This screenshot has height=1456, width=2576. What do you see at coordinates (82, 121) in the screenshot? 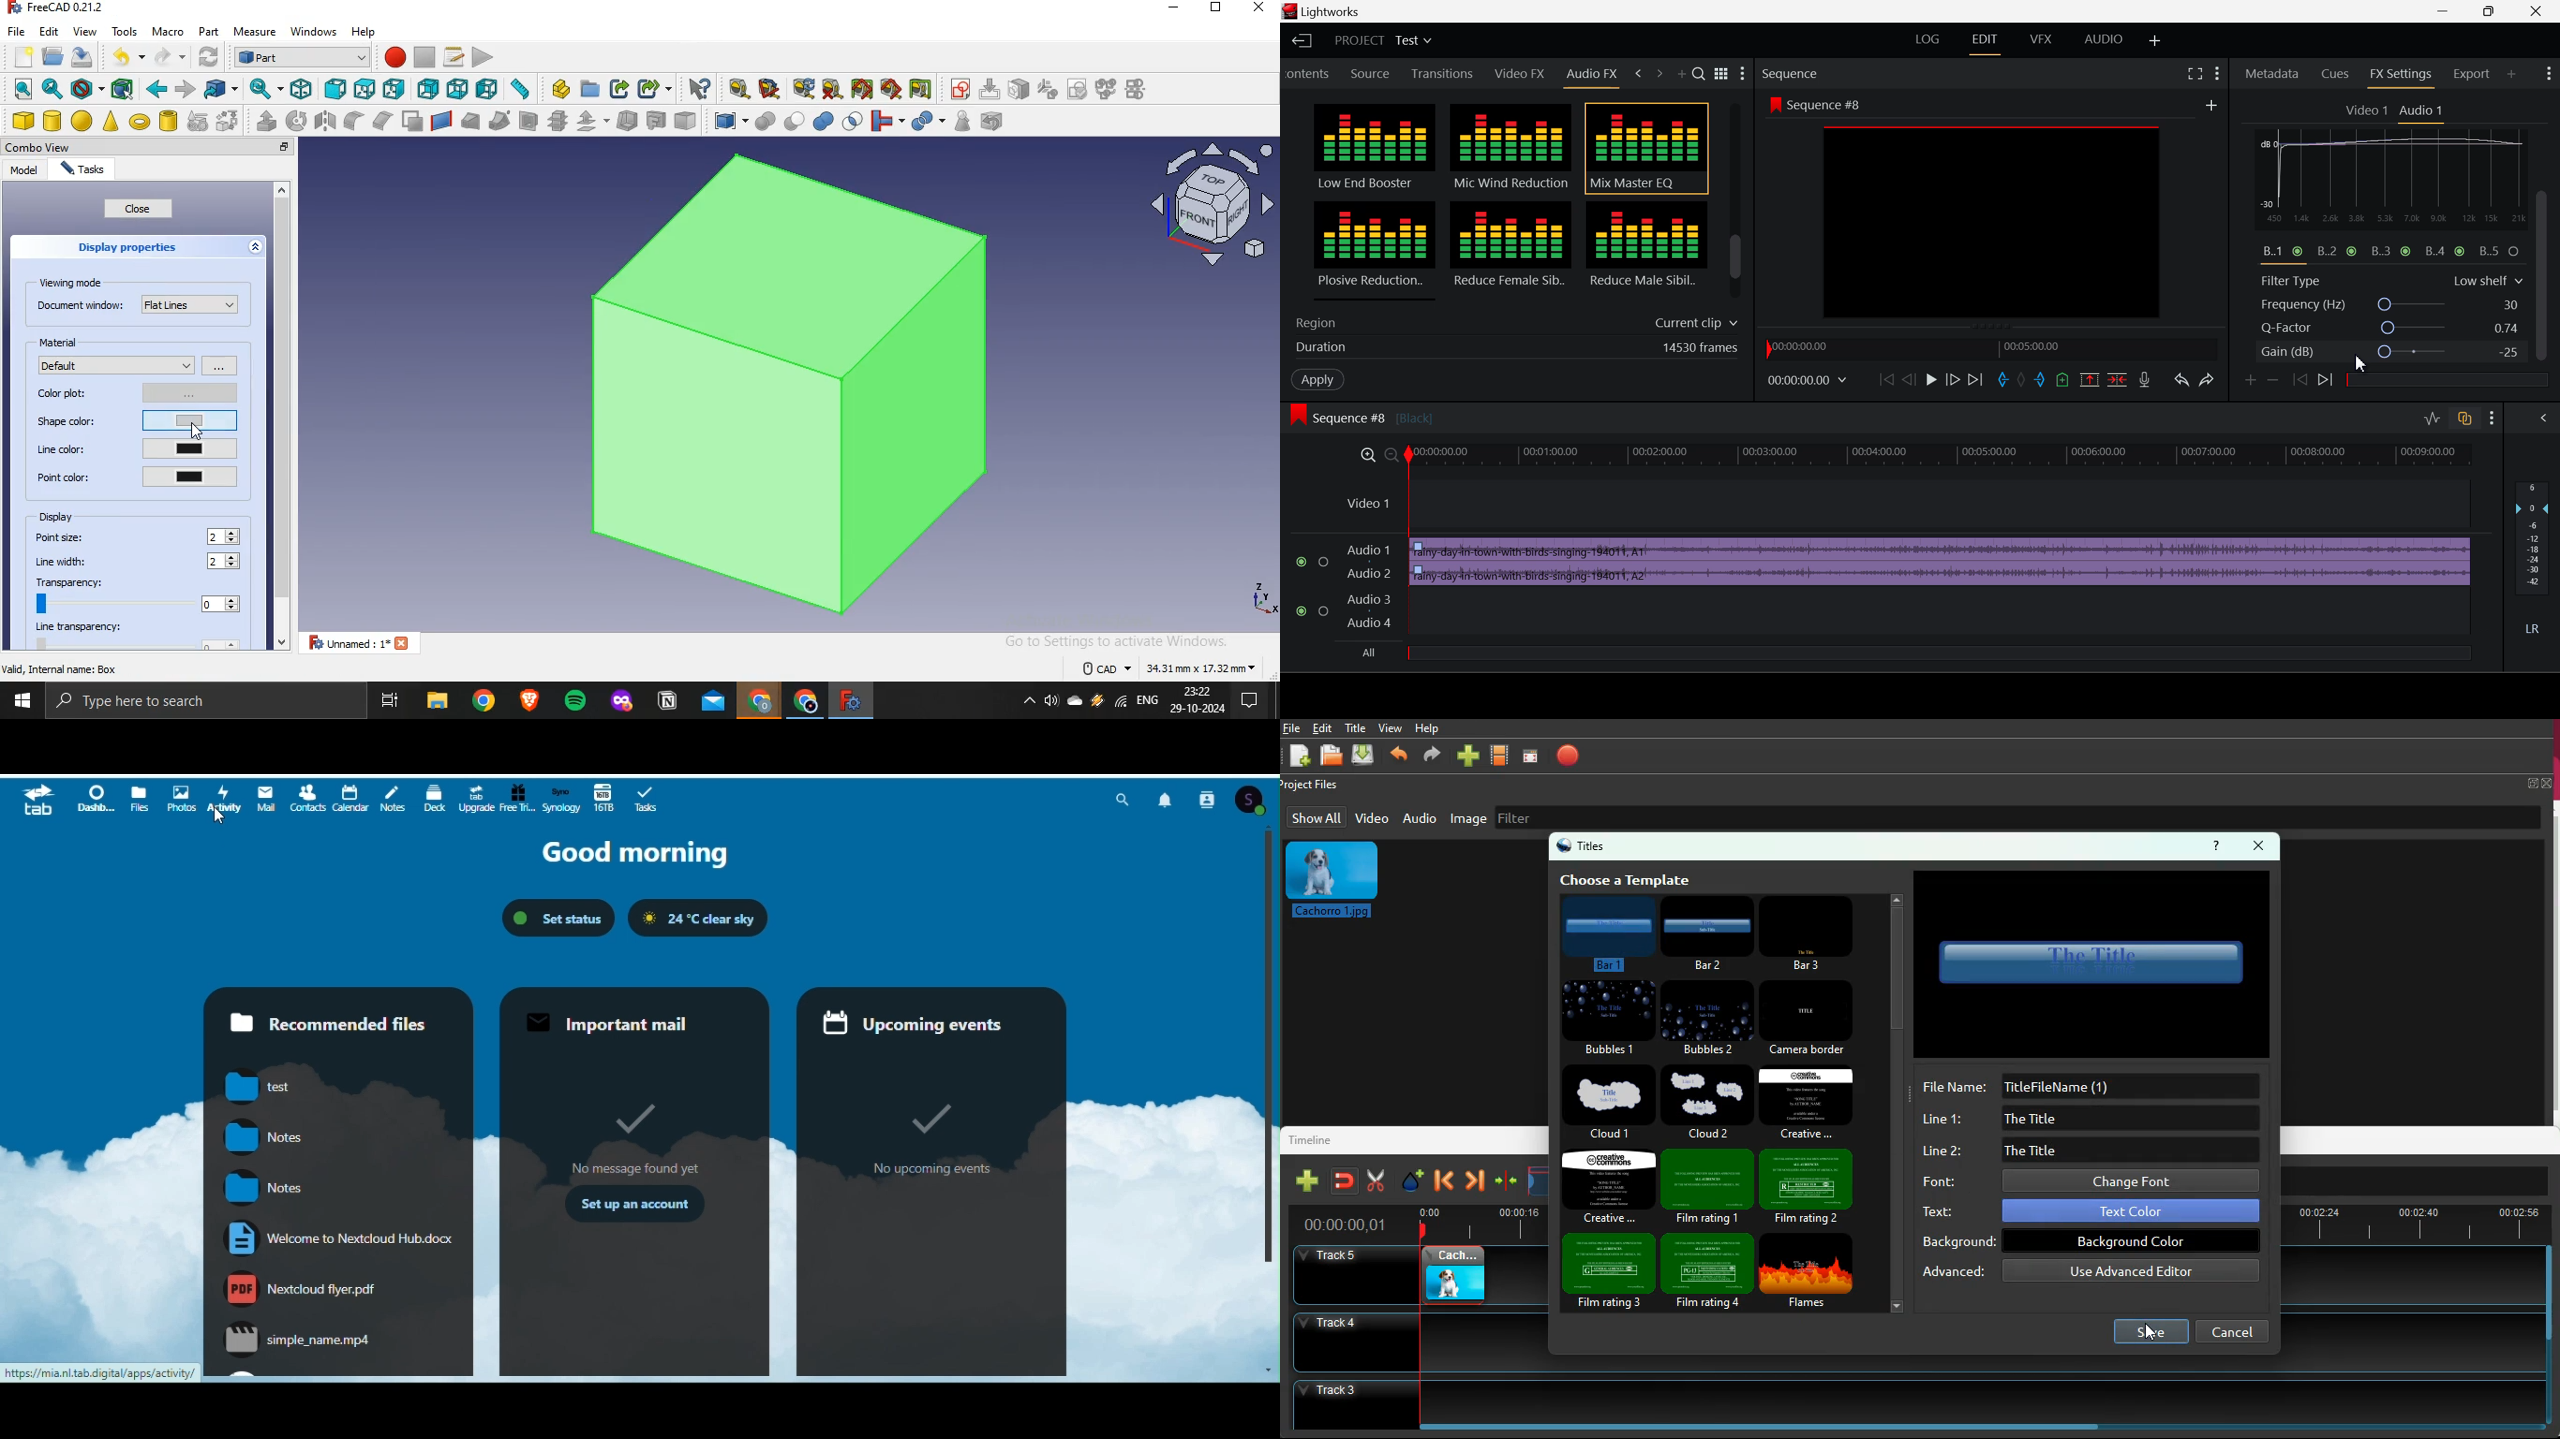
I see `sphere` at bounding box center [82, 121].